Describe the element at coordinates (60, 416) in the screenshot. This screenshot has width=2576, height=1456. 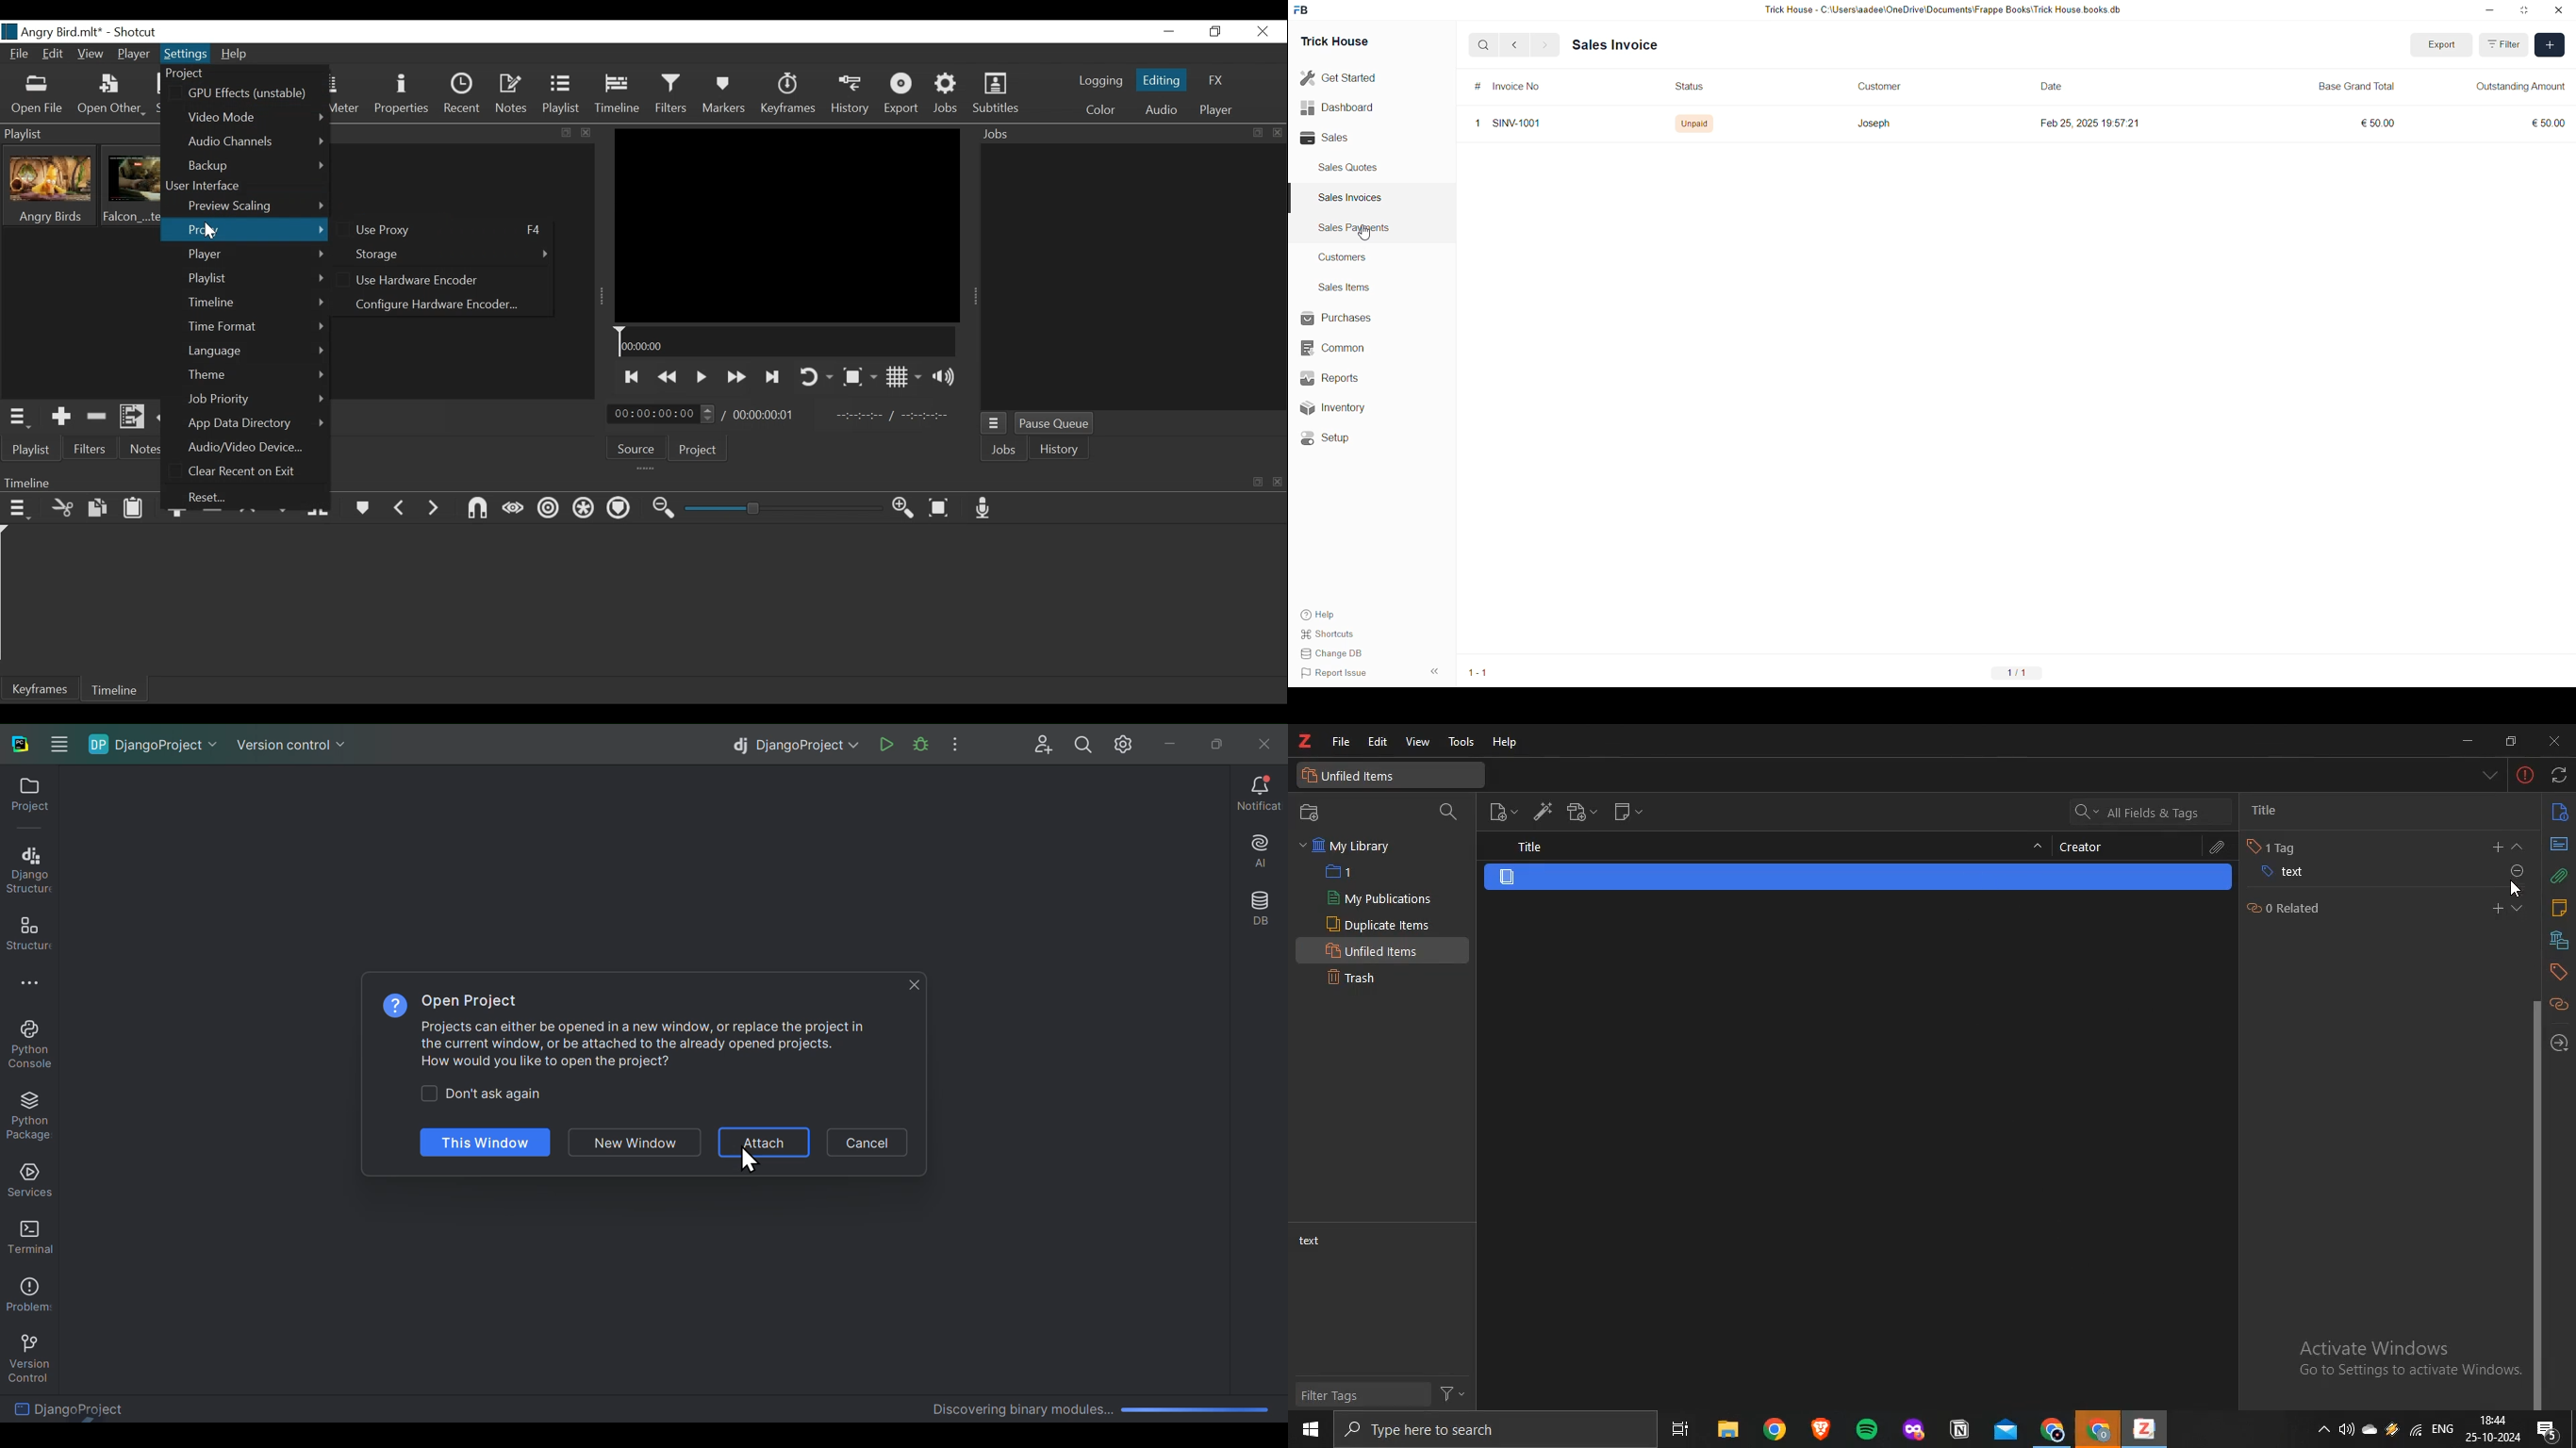
I see `Add the Source to the playlist` at that location.